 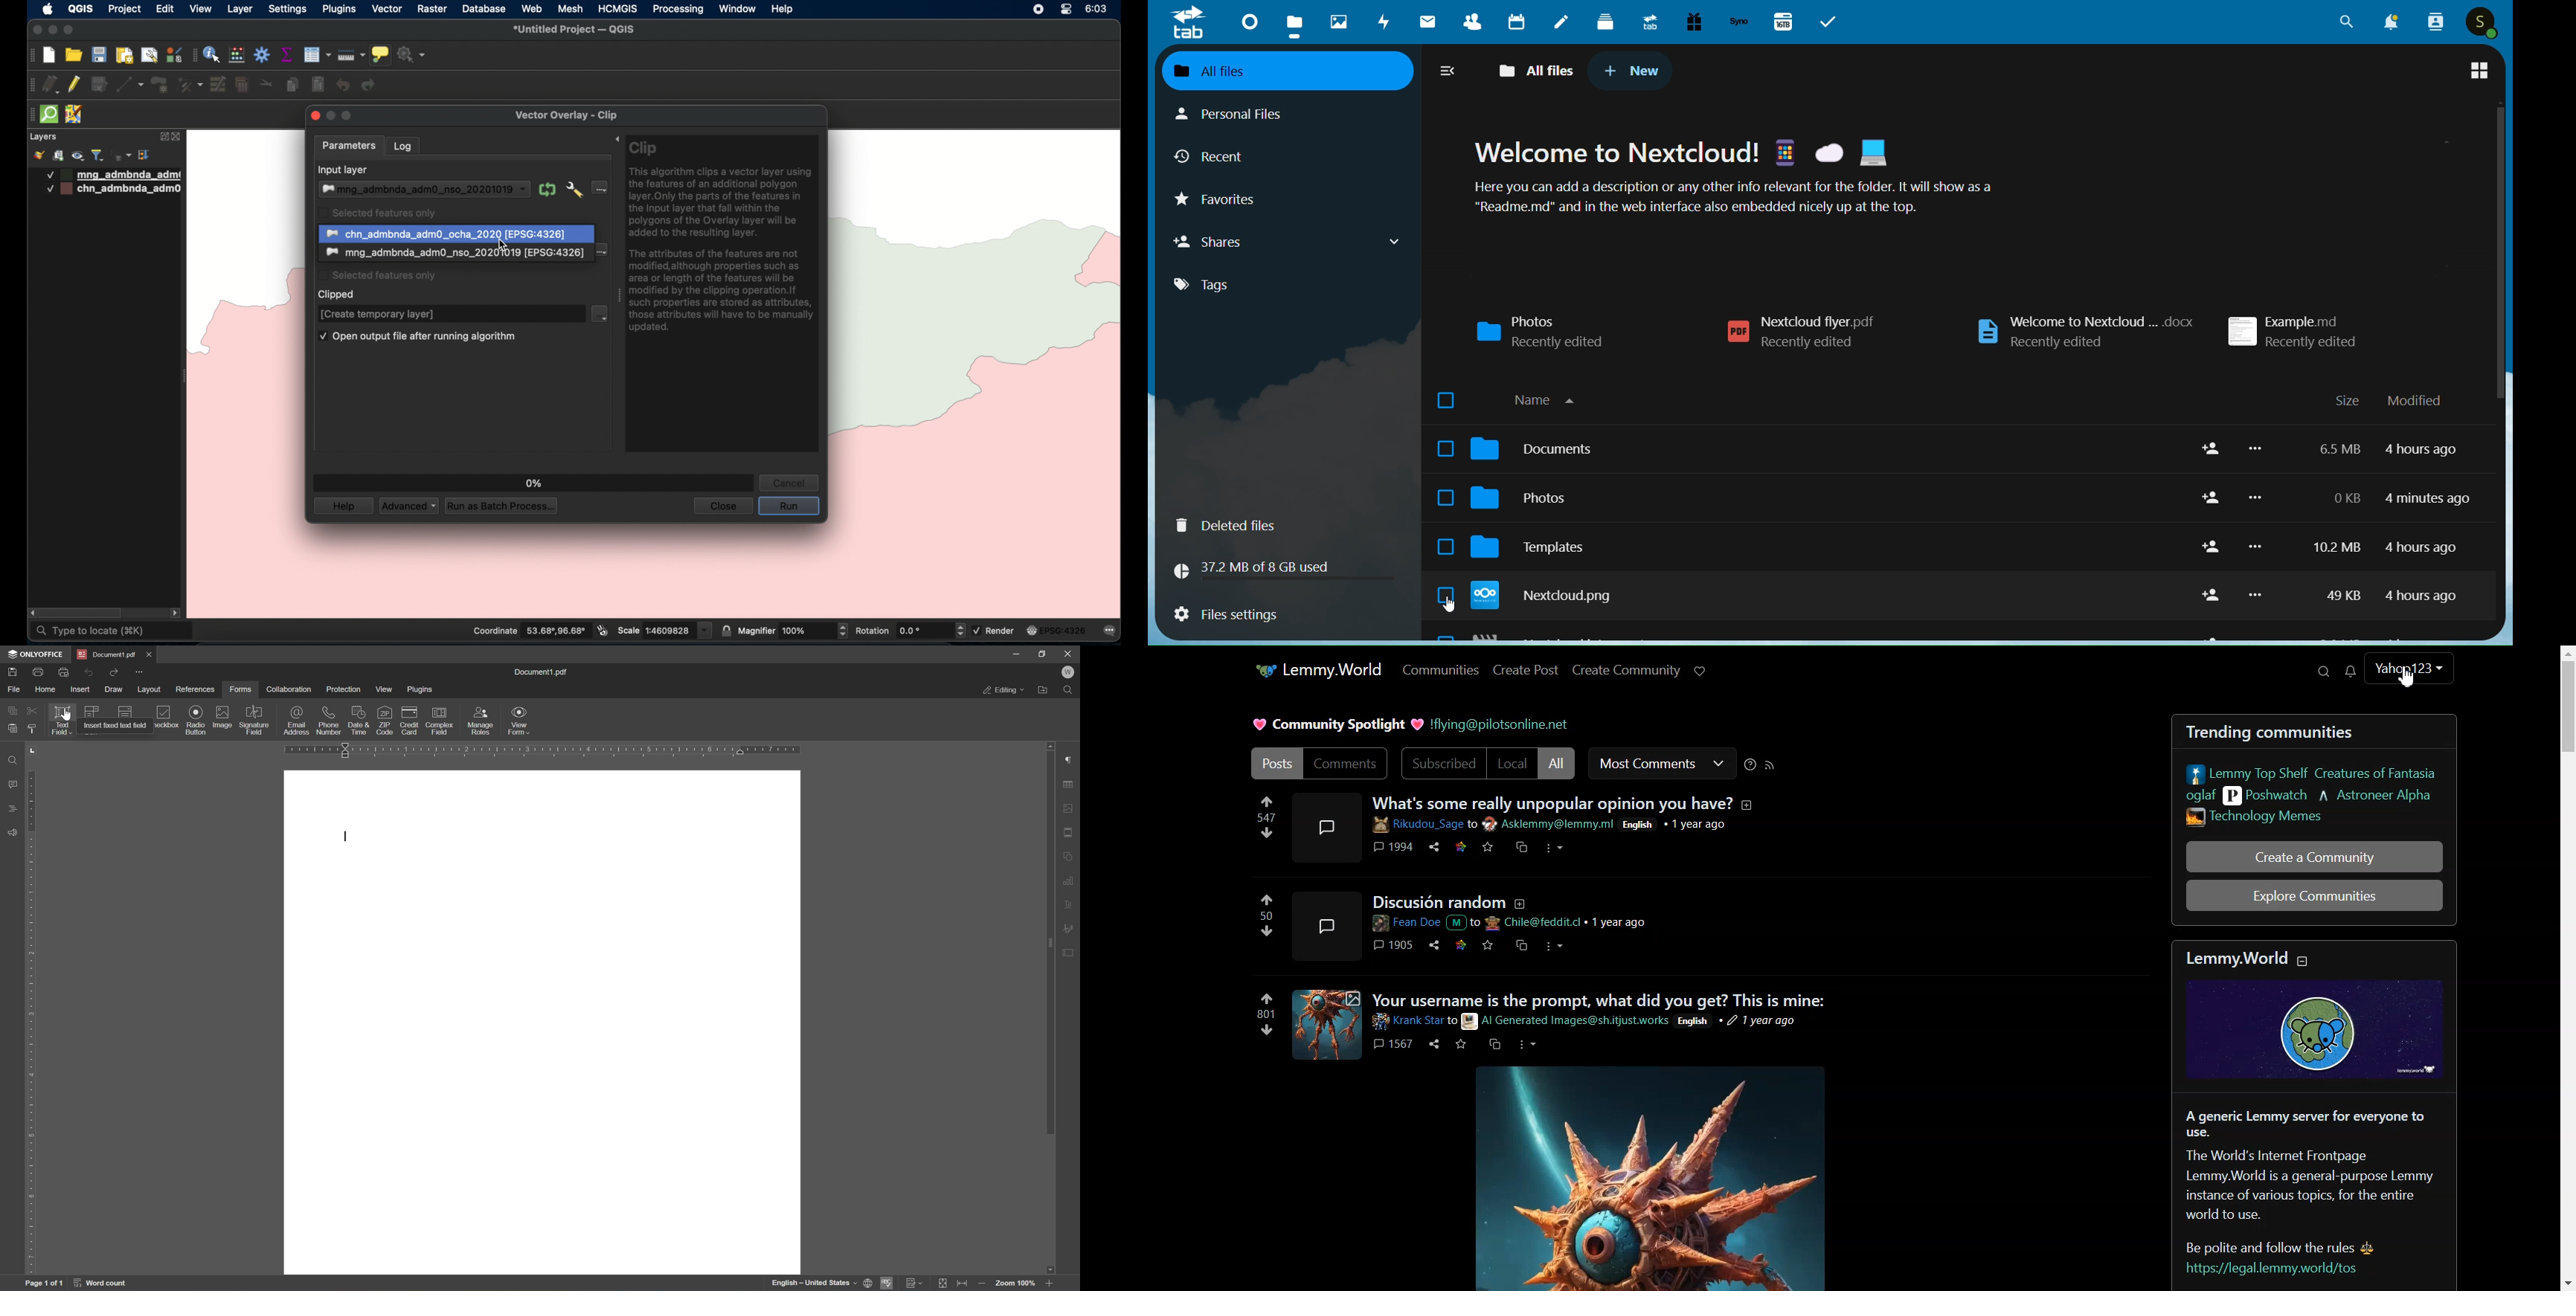 I want to click on ONLYOFFICE, so click(x=36, y=654).